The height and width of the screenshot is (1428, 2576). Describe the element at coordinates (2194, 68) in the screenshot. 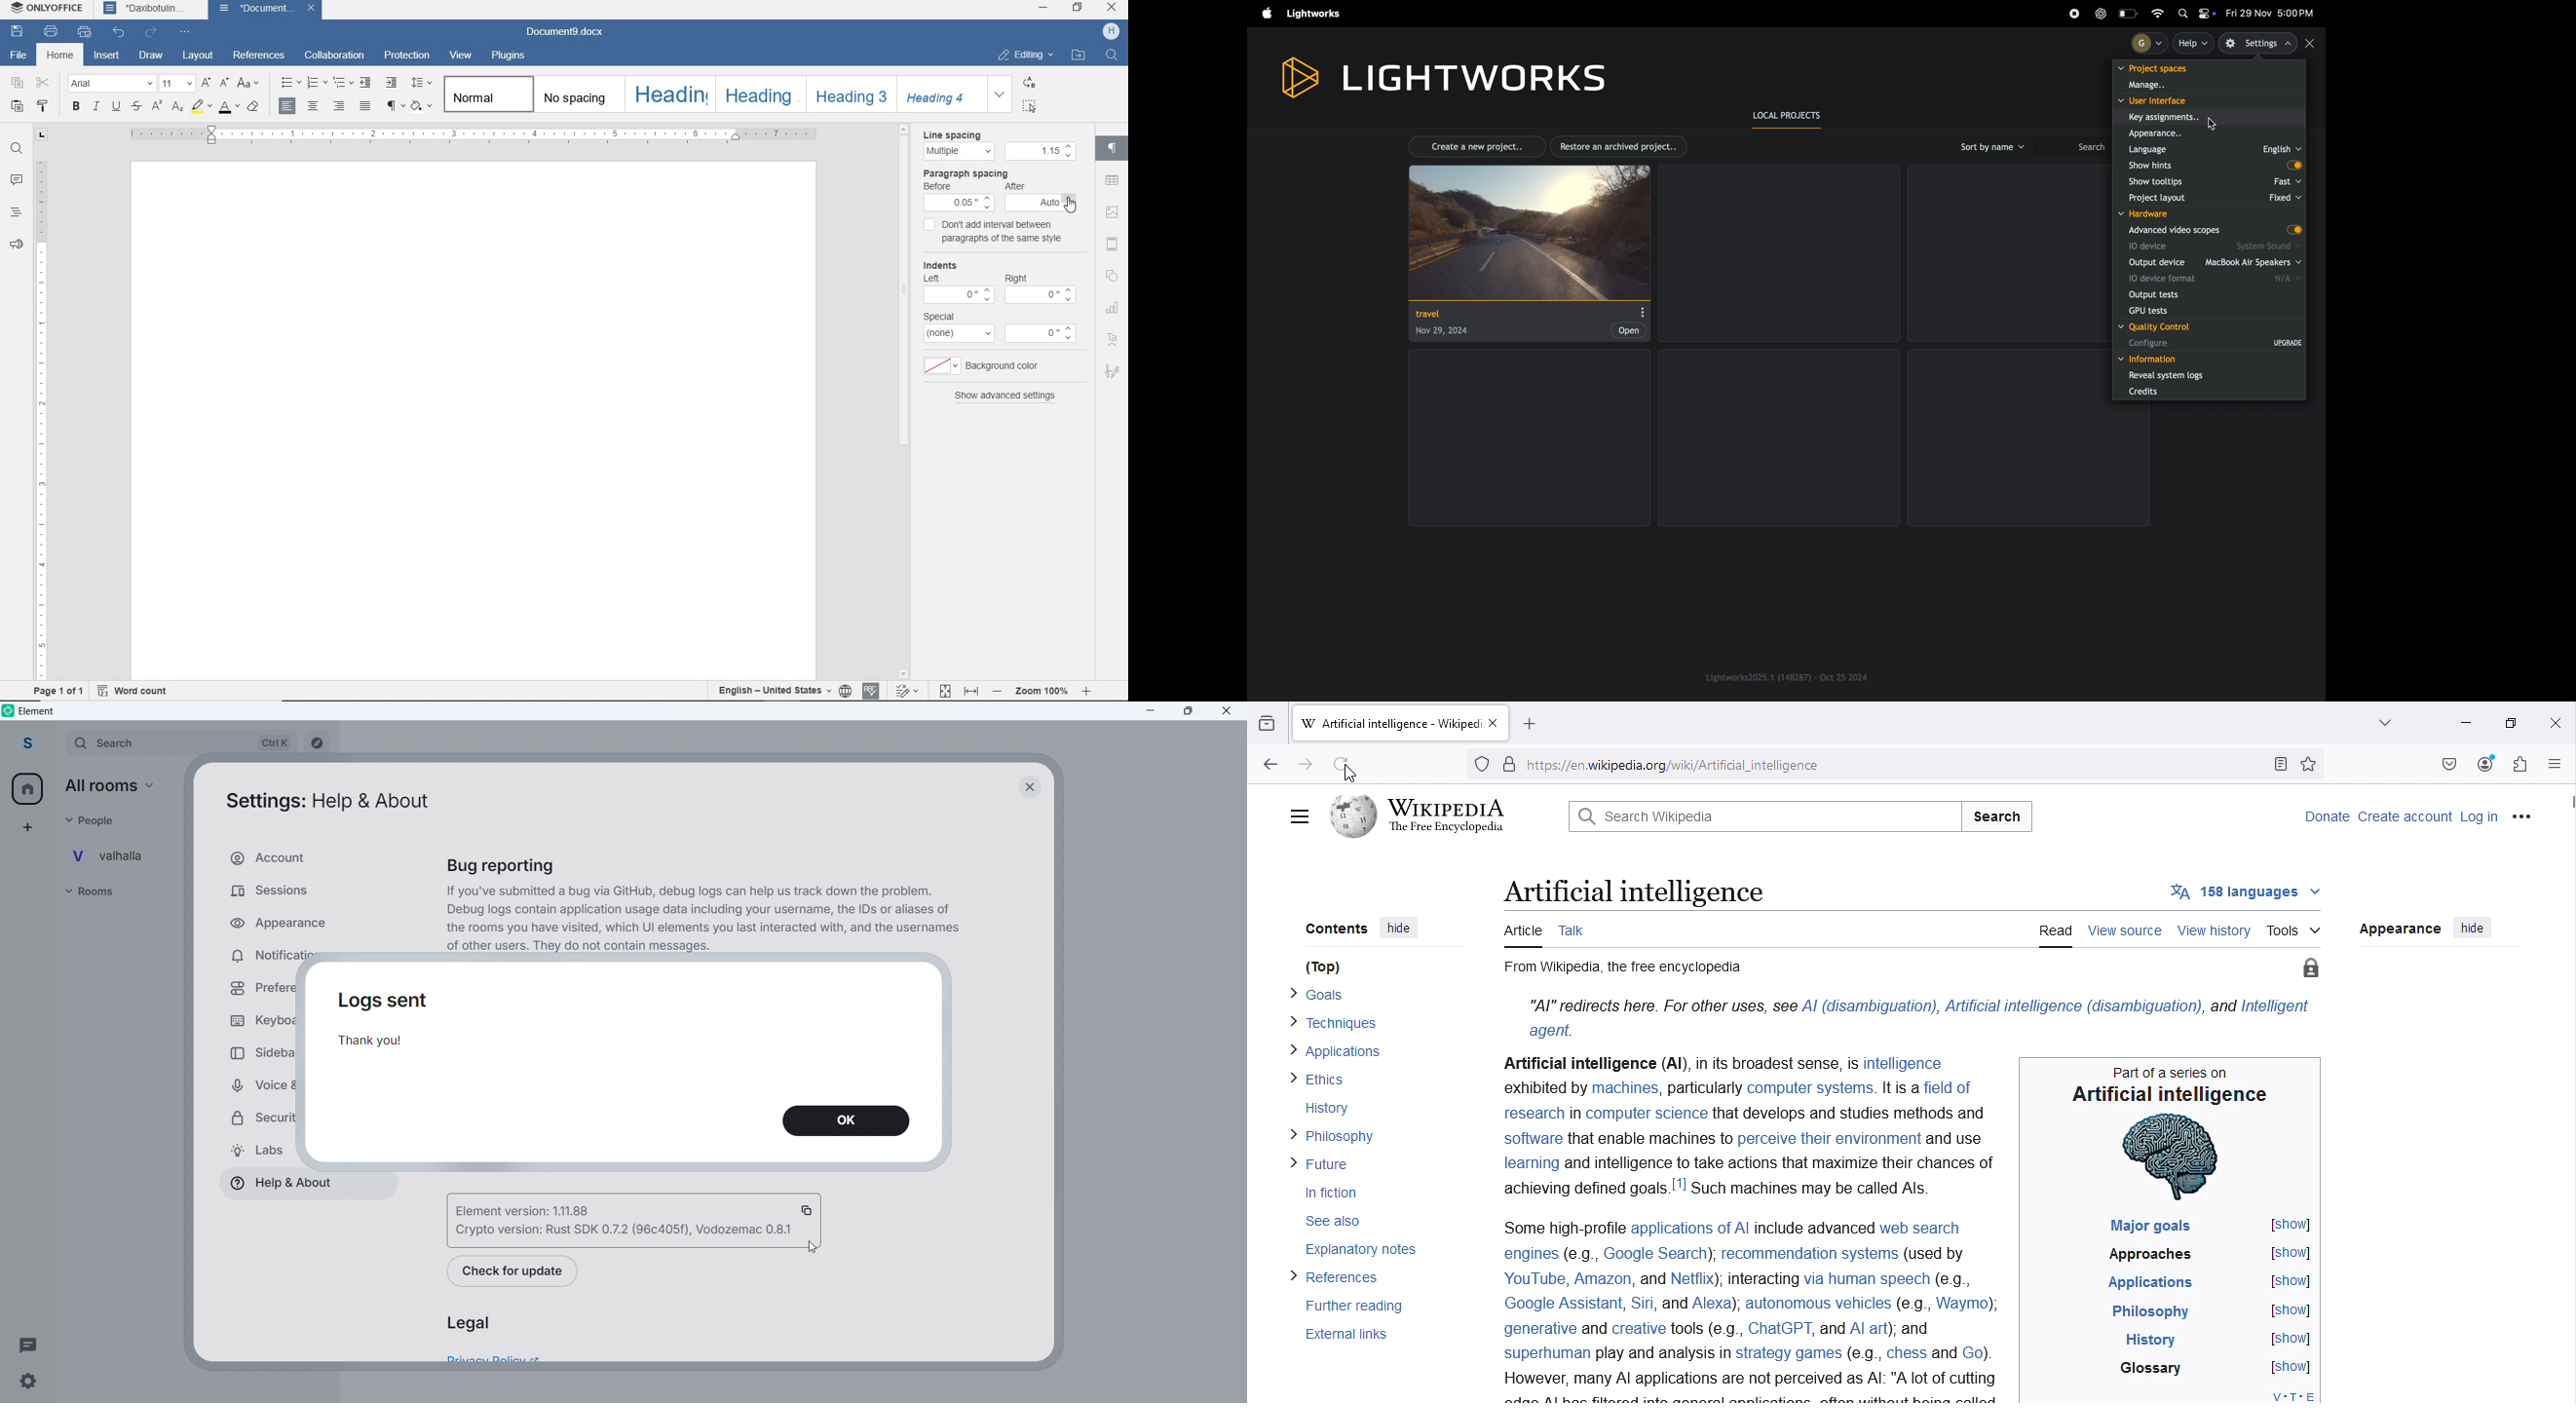

I see `project spaces` at that location.